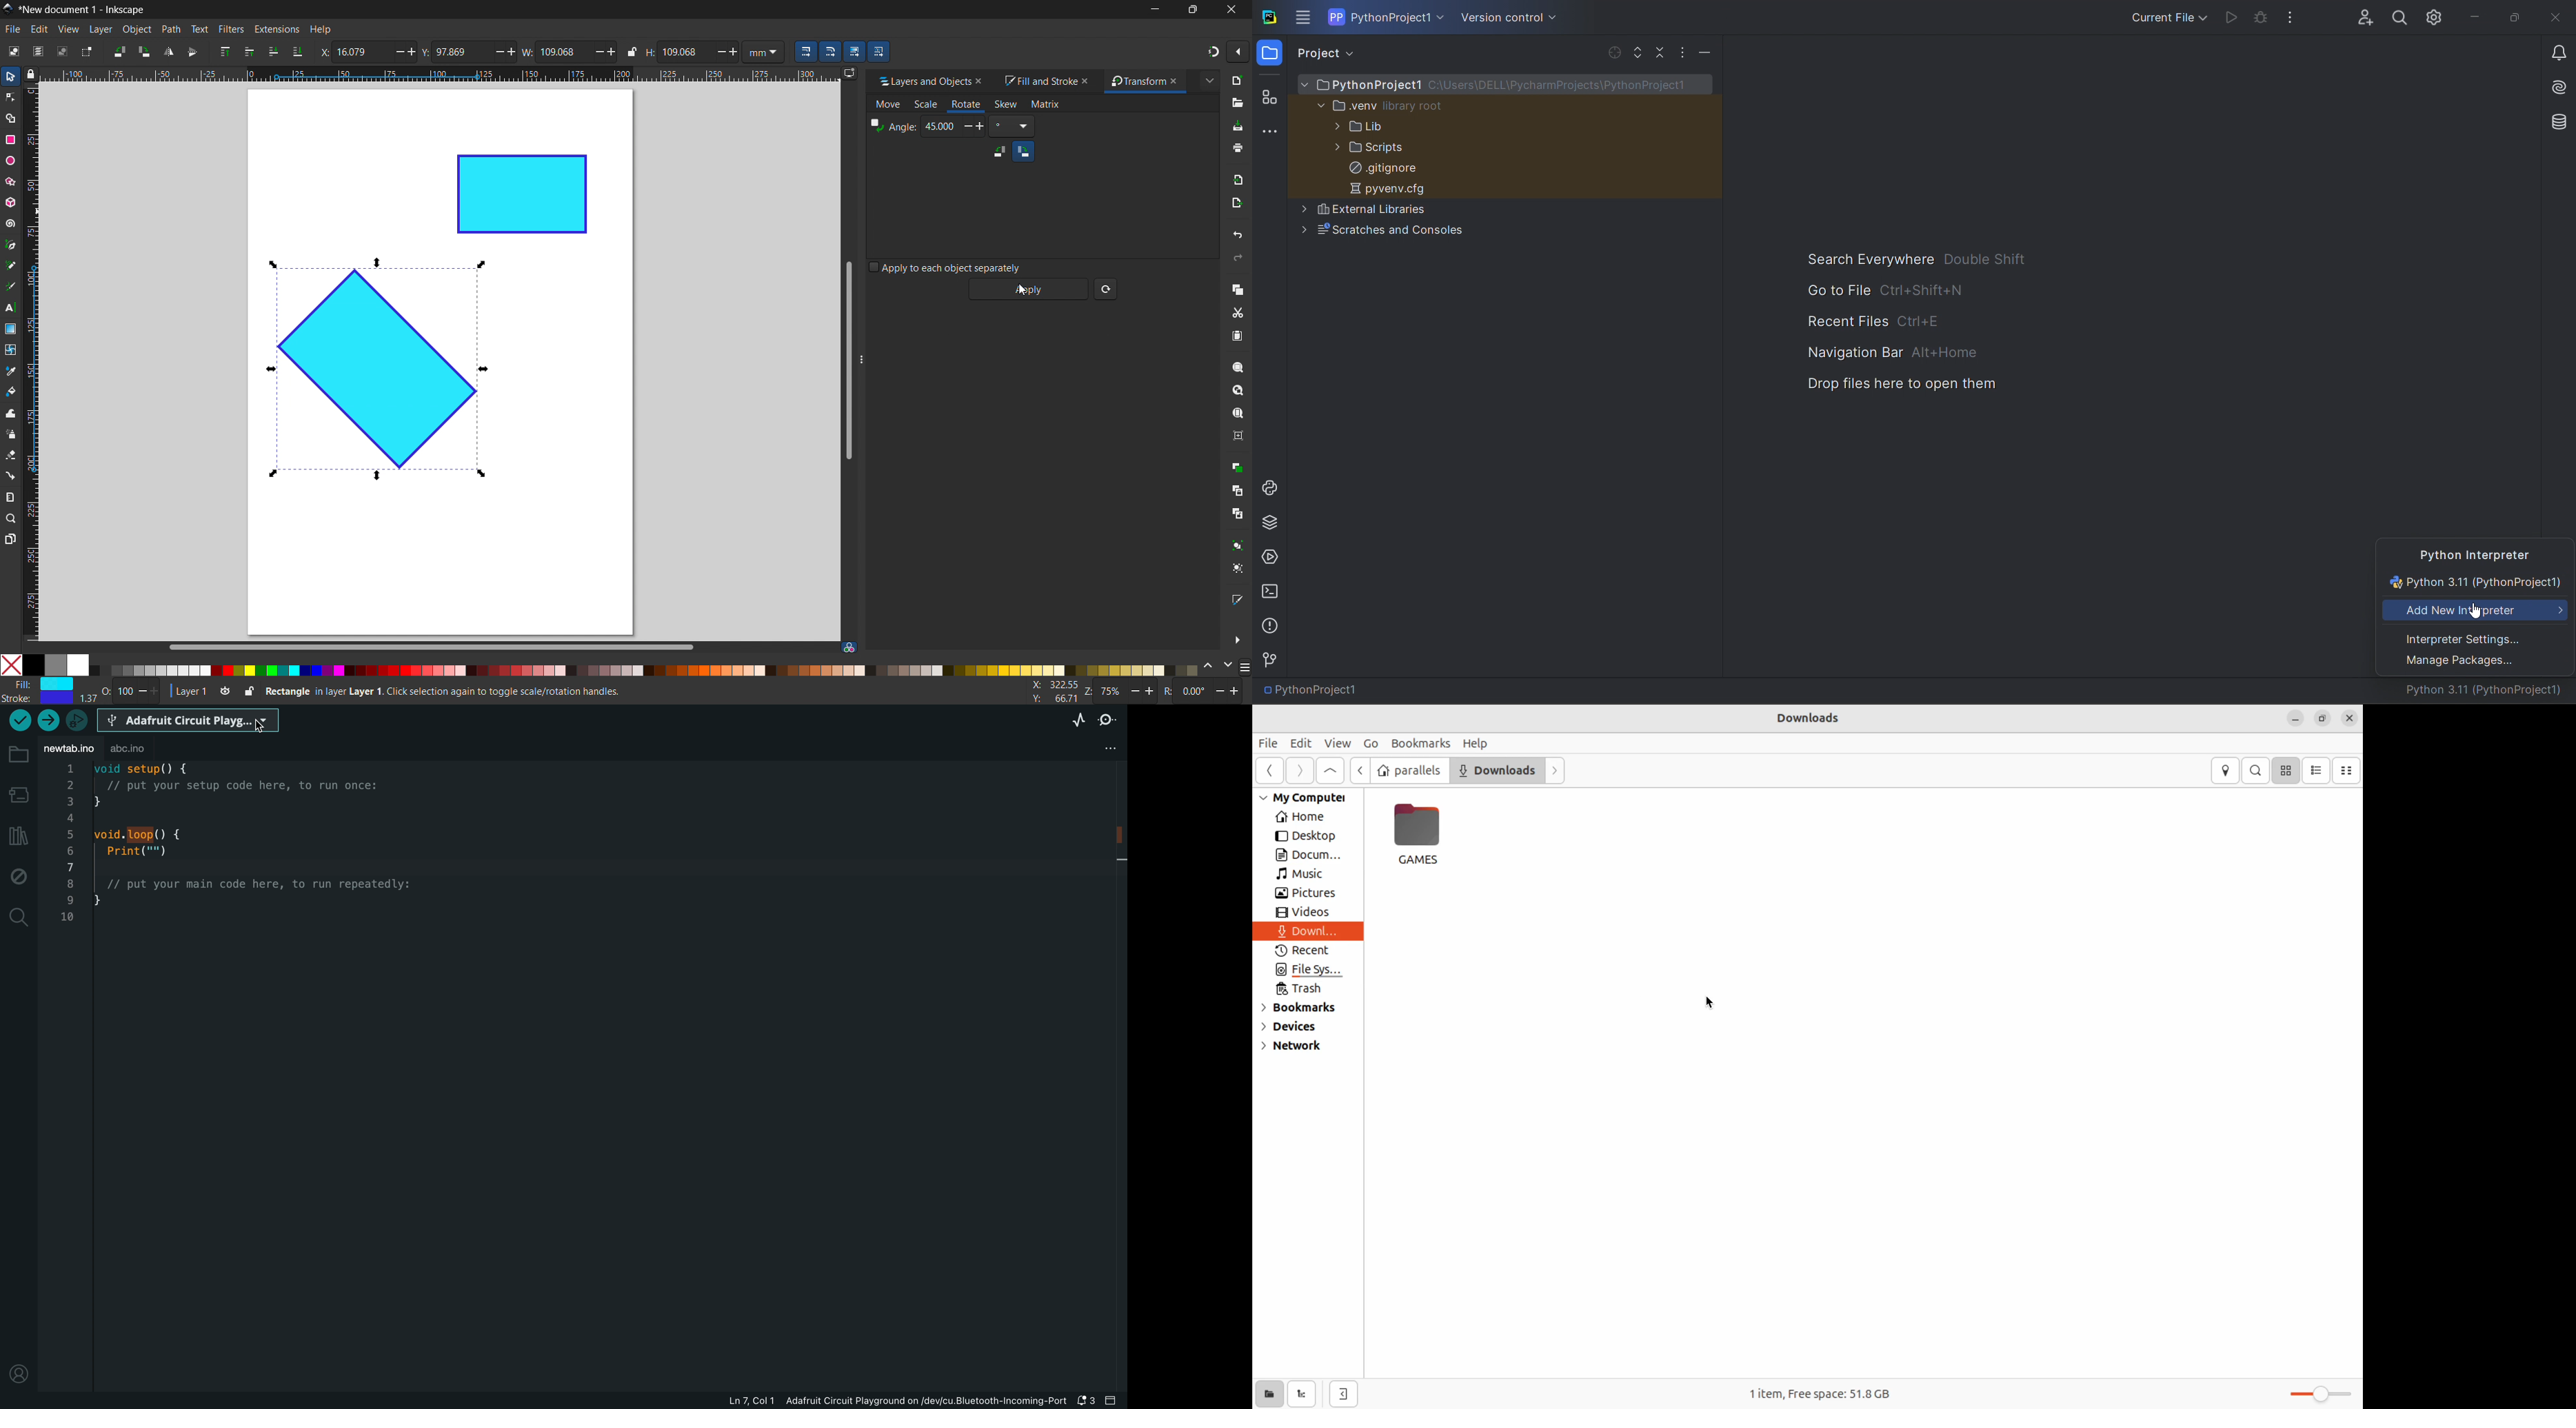 The height and width of the screenshot is (1428, 2576). I want to click on when scaling objects, scale the stroke width by same proportion, so click(806, 52).